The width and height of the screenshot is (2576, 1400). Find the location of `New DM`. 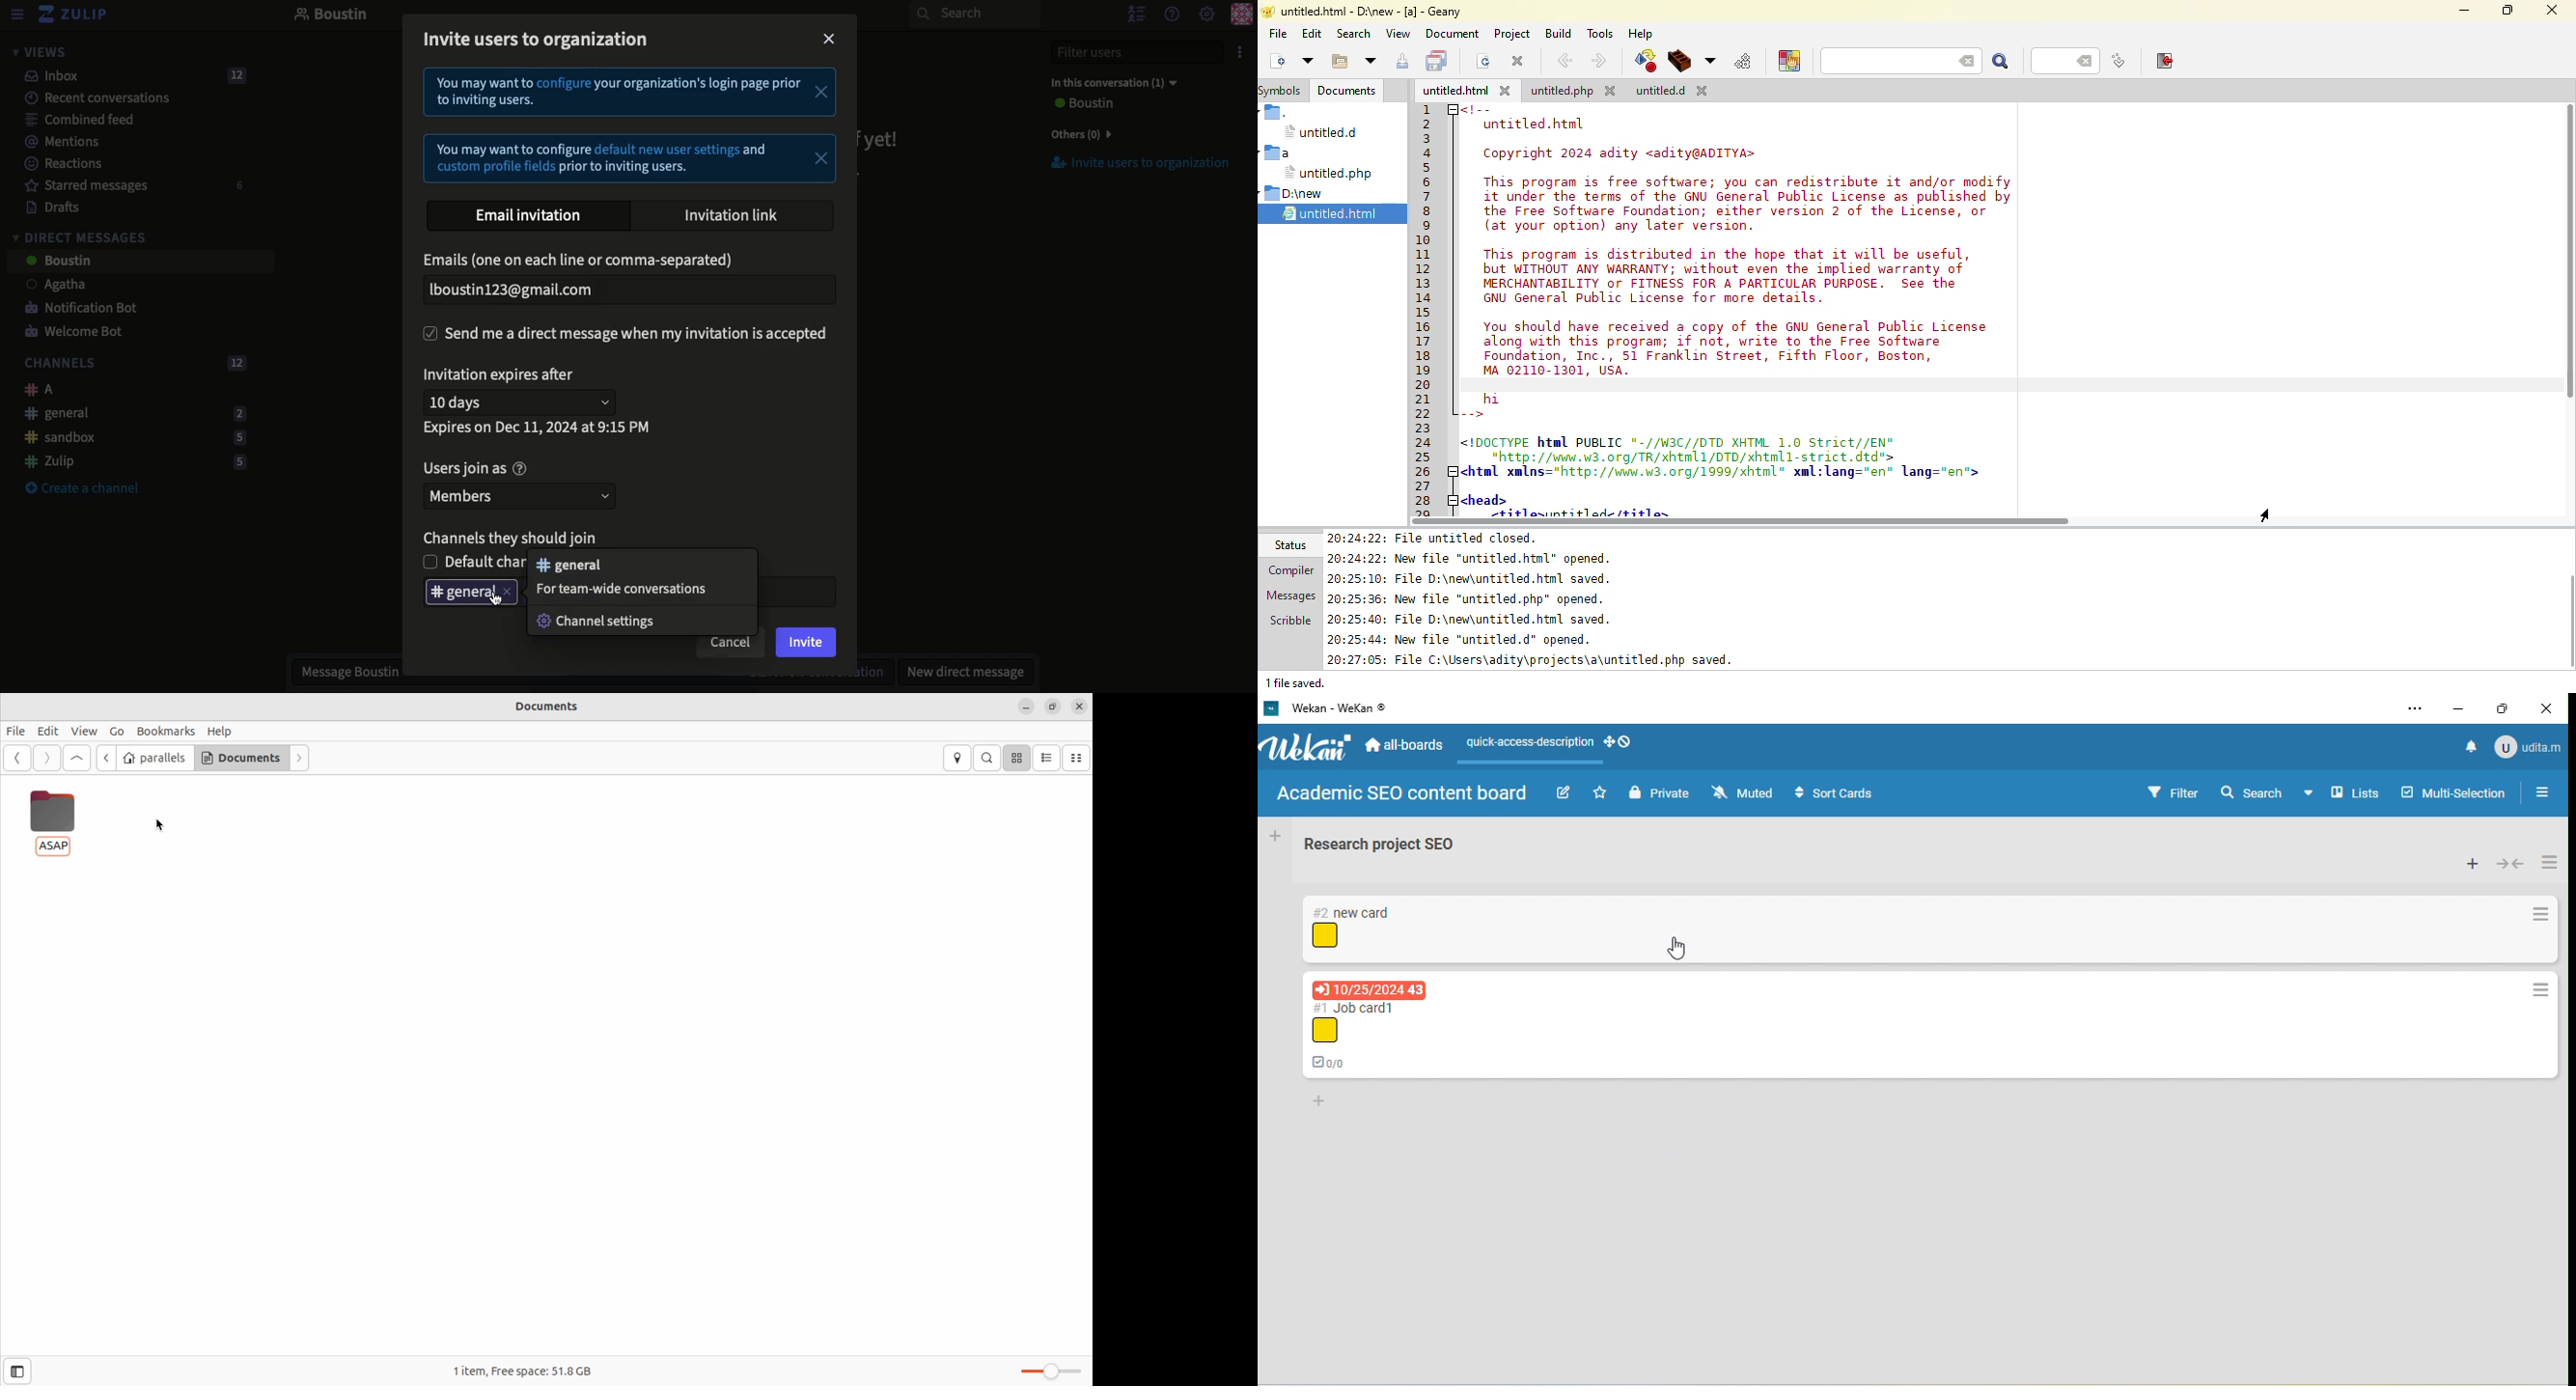

New DM is located at coordinates (962, 671).